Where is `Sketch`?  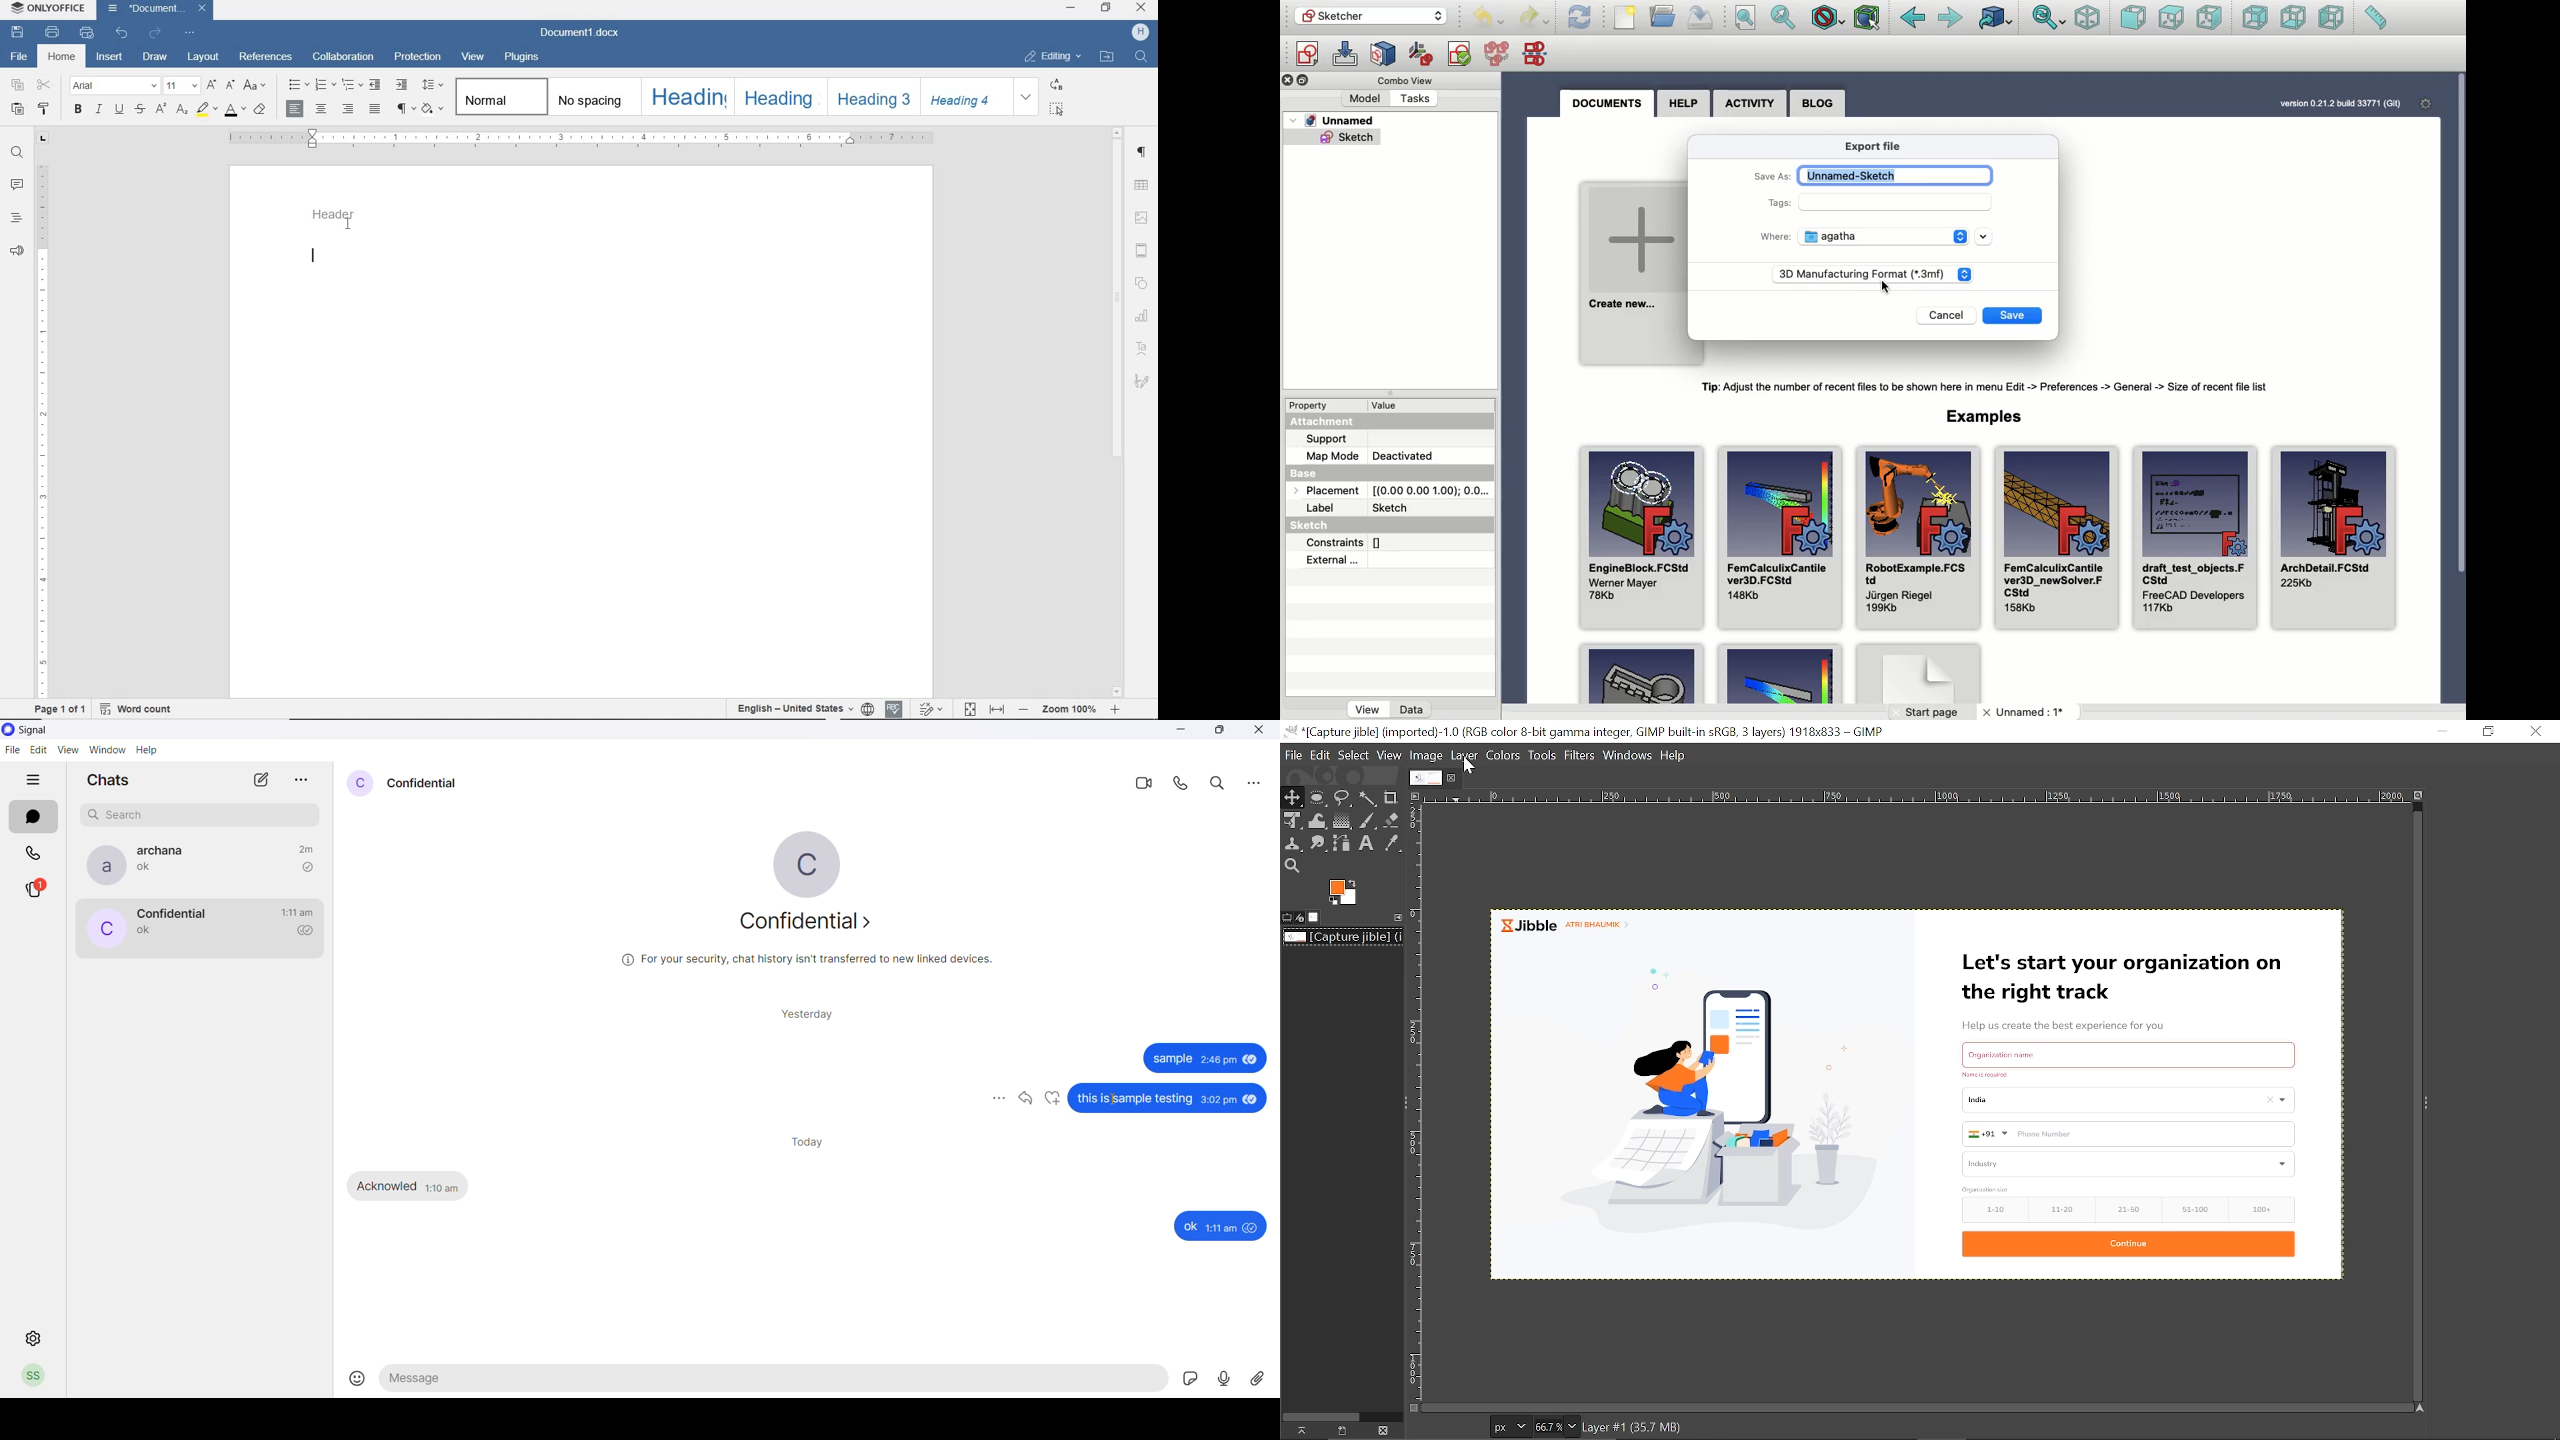 Sketch is located at coordinates (1329, 526).